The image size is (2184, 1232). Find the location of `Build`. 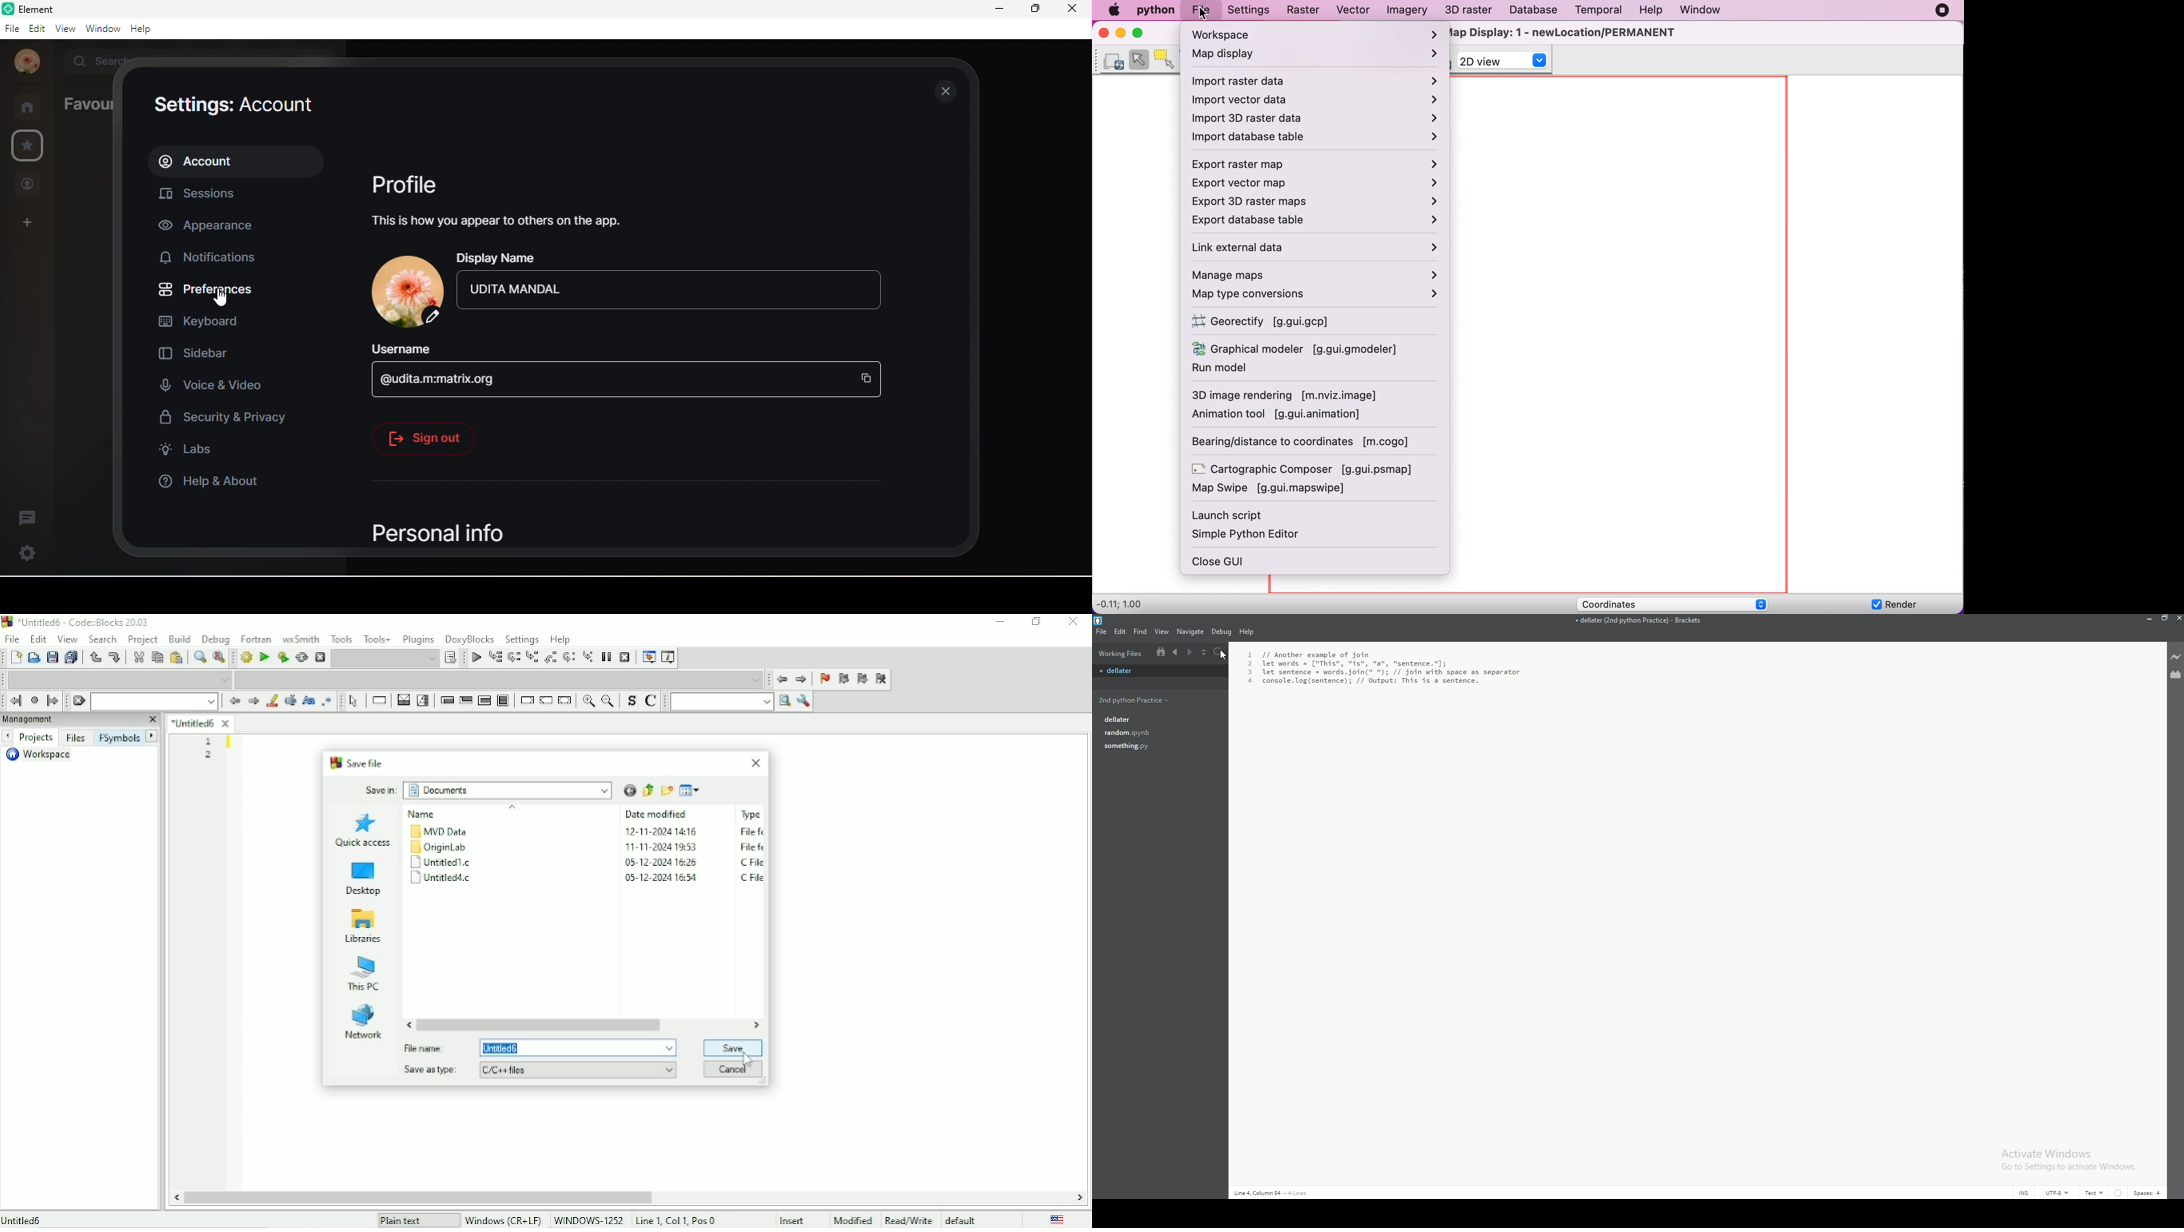

Build is located at coordinates (246, 658).